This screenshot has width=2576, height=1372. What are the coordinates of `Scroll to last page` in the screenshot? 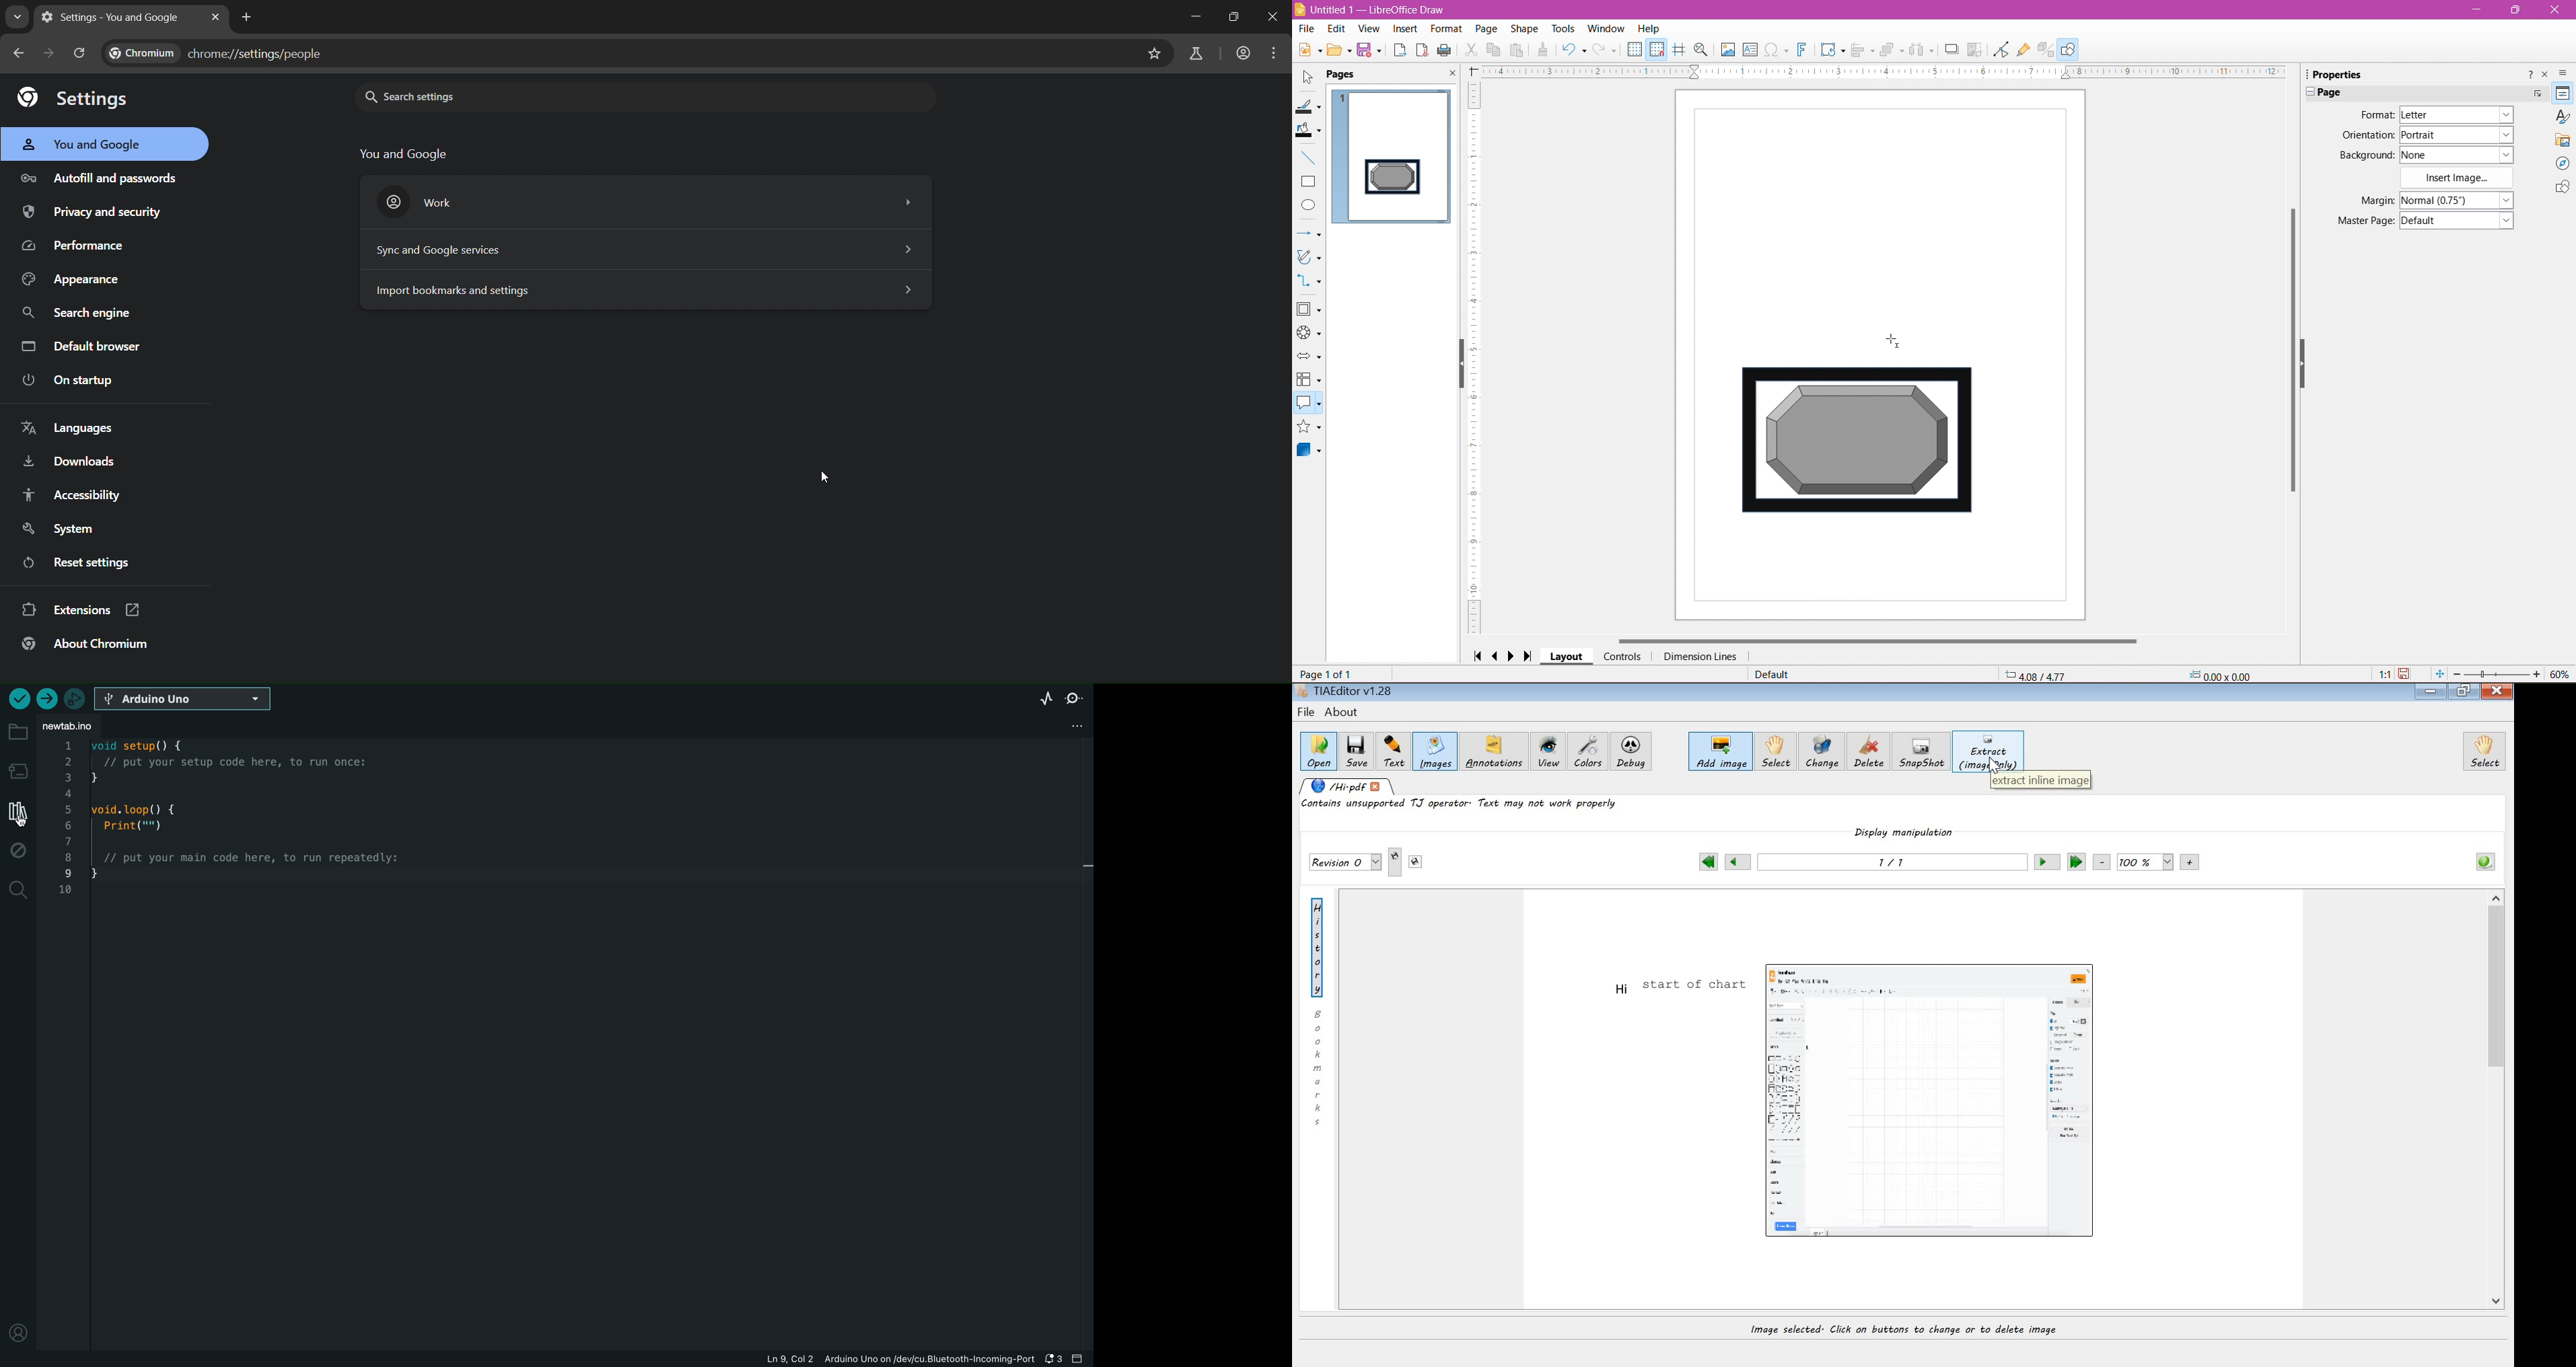 It's located at (1532, 654).